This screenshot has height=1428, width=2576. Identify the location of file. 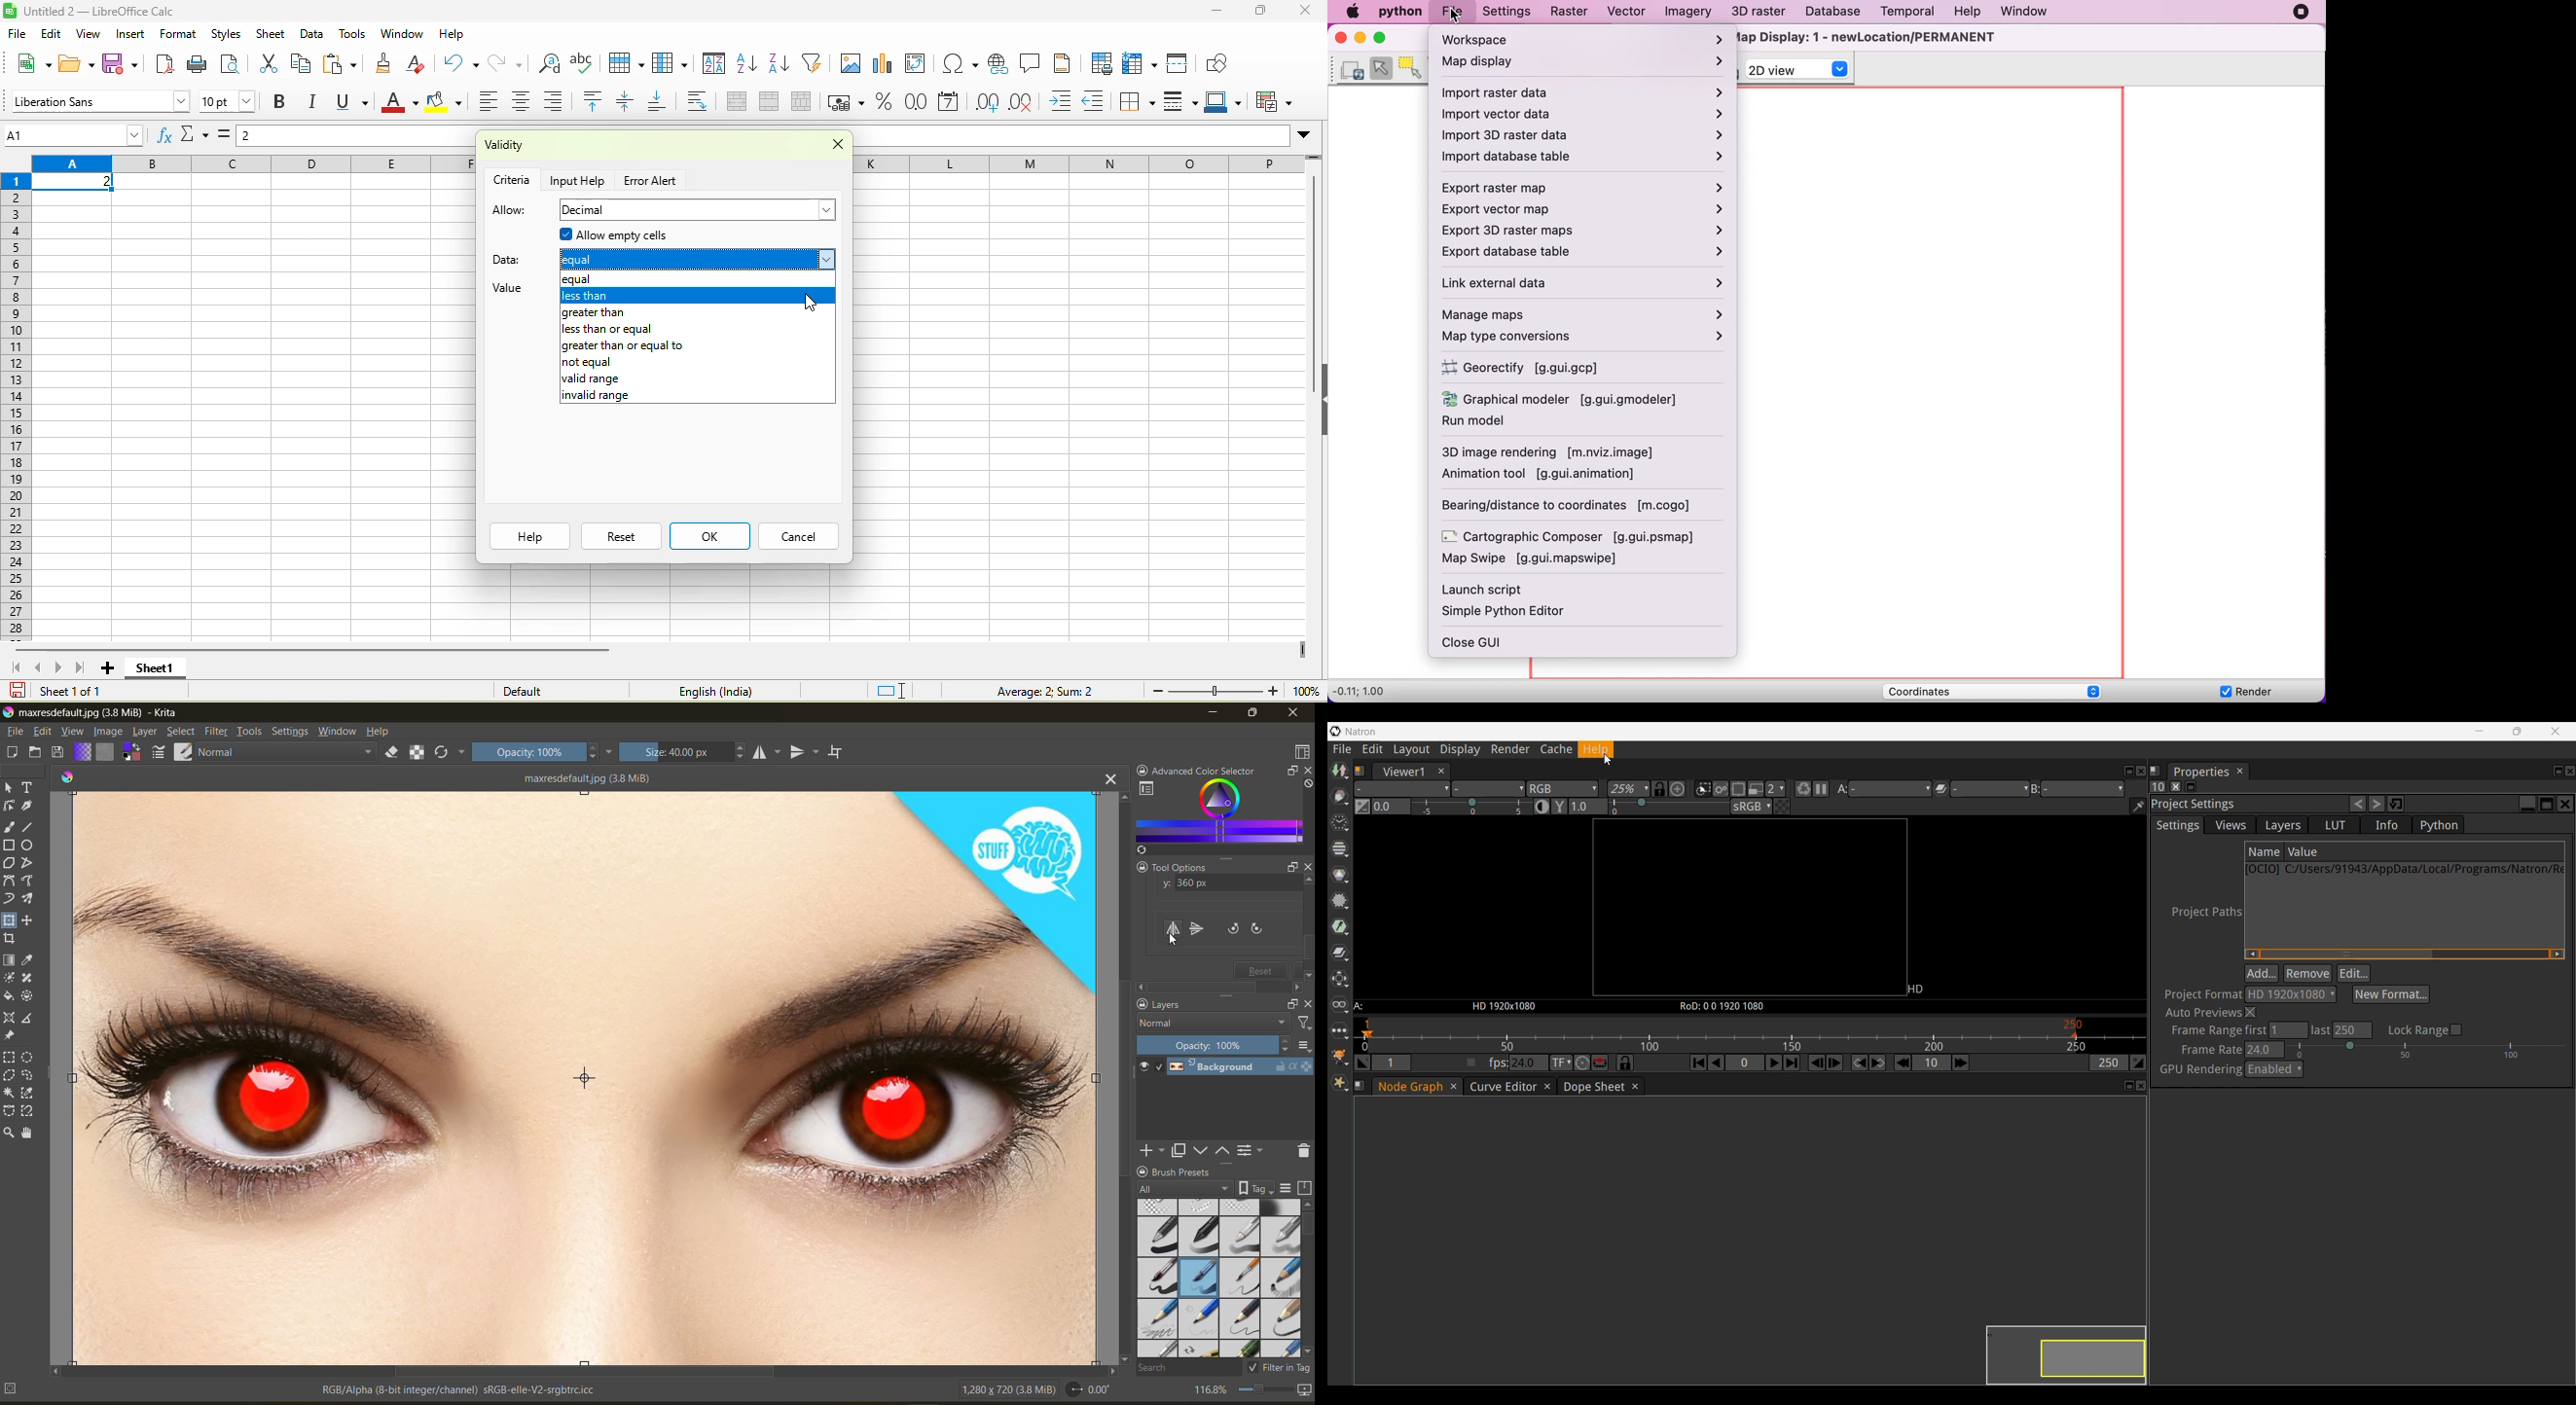
(16, 33).